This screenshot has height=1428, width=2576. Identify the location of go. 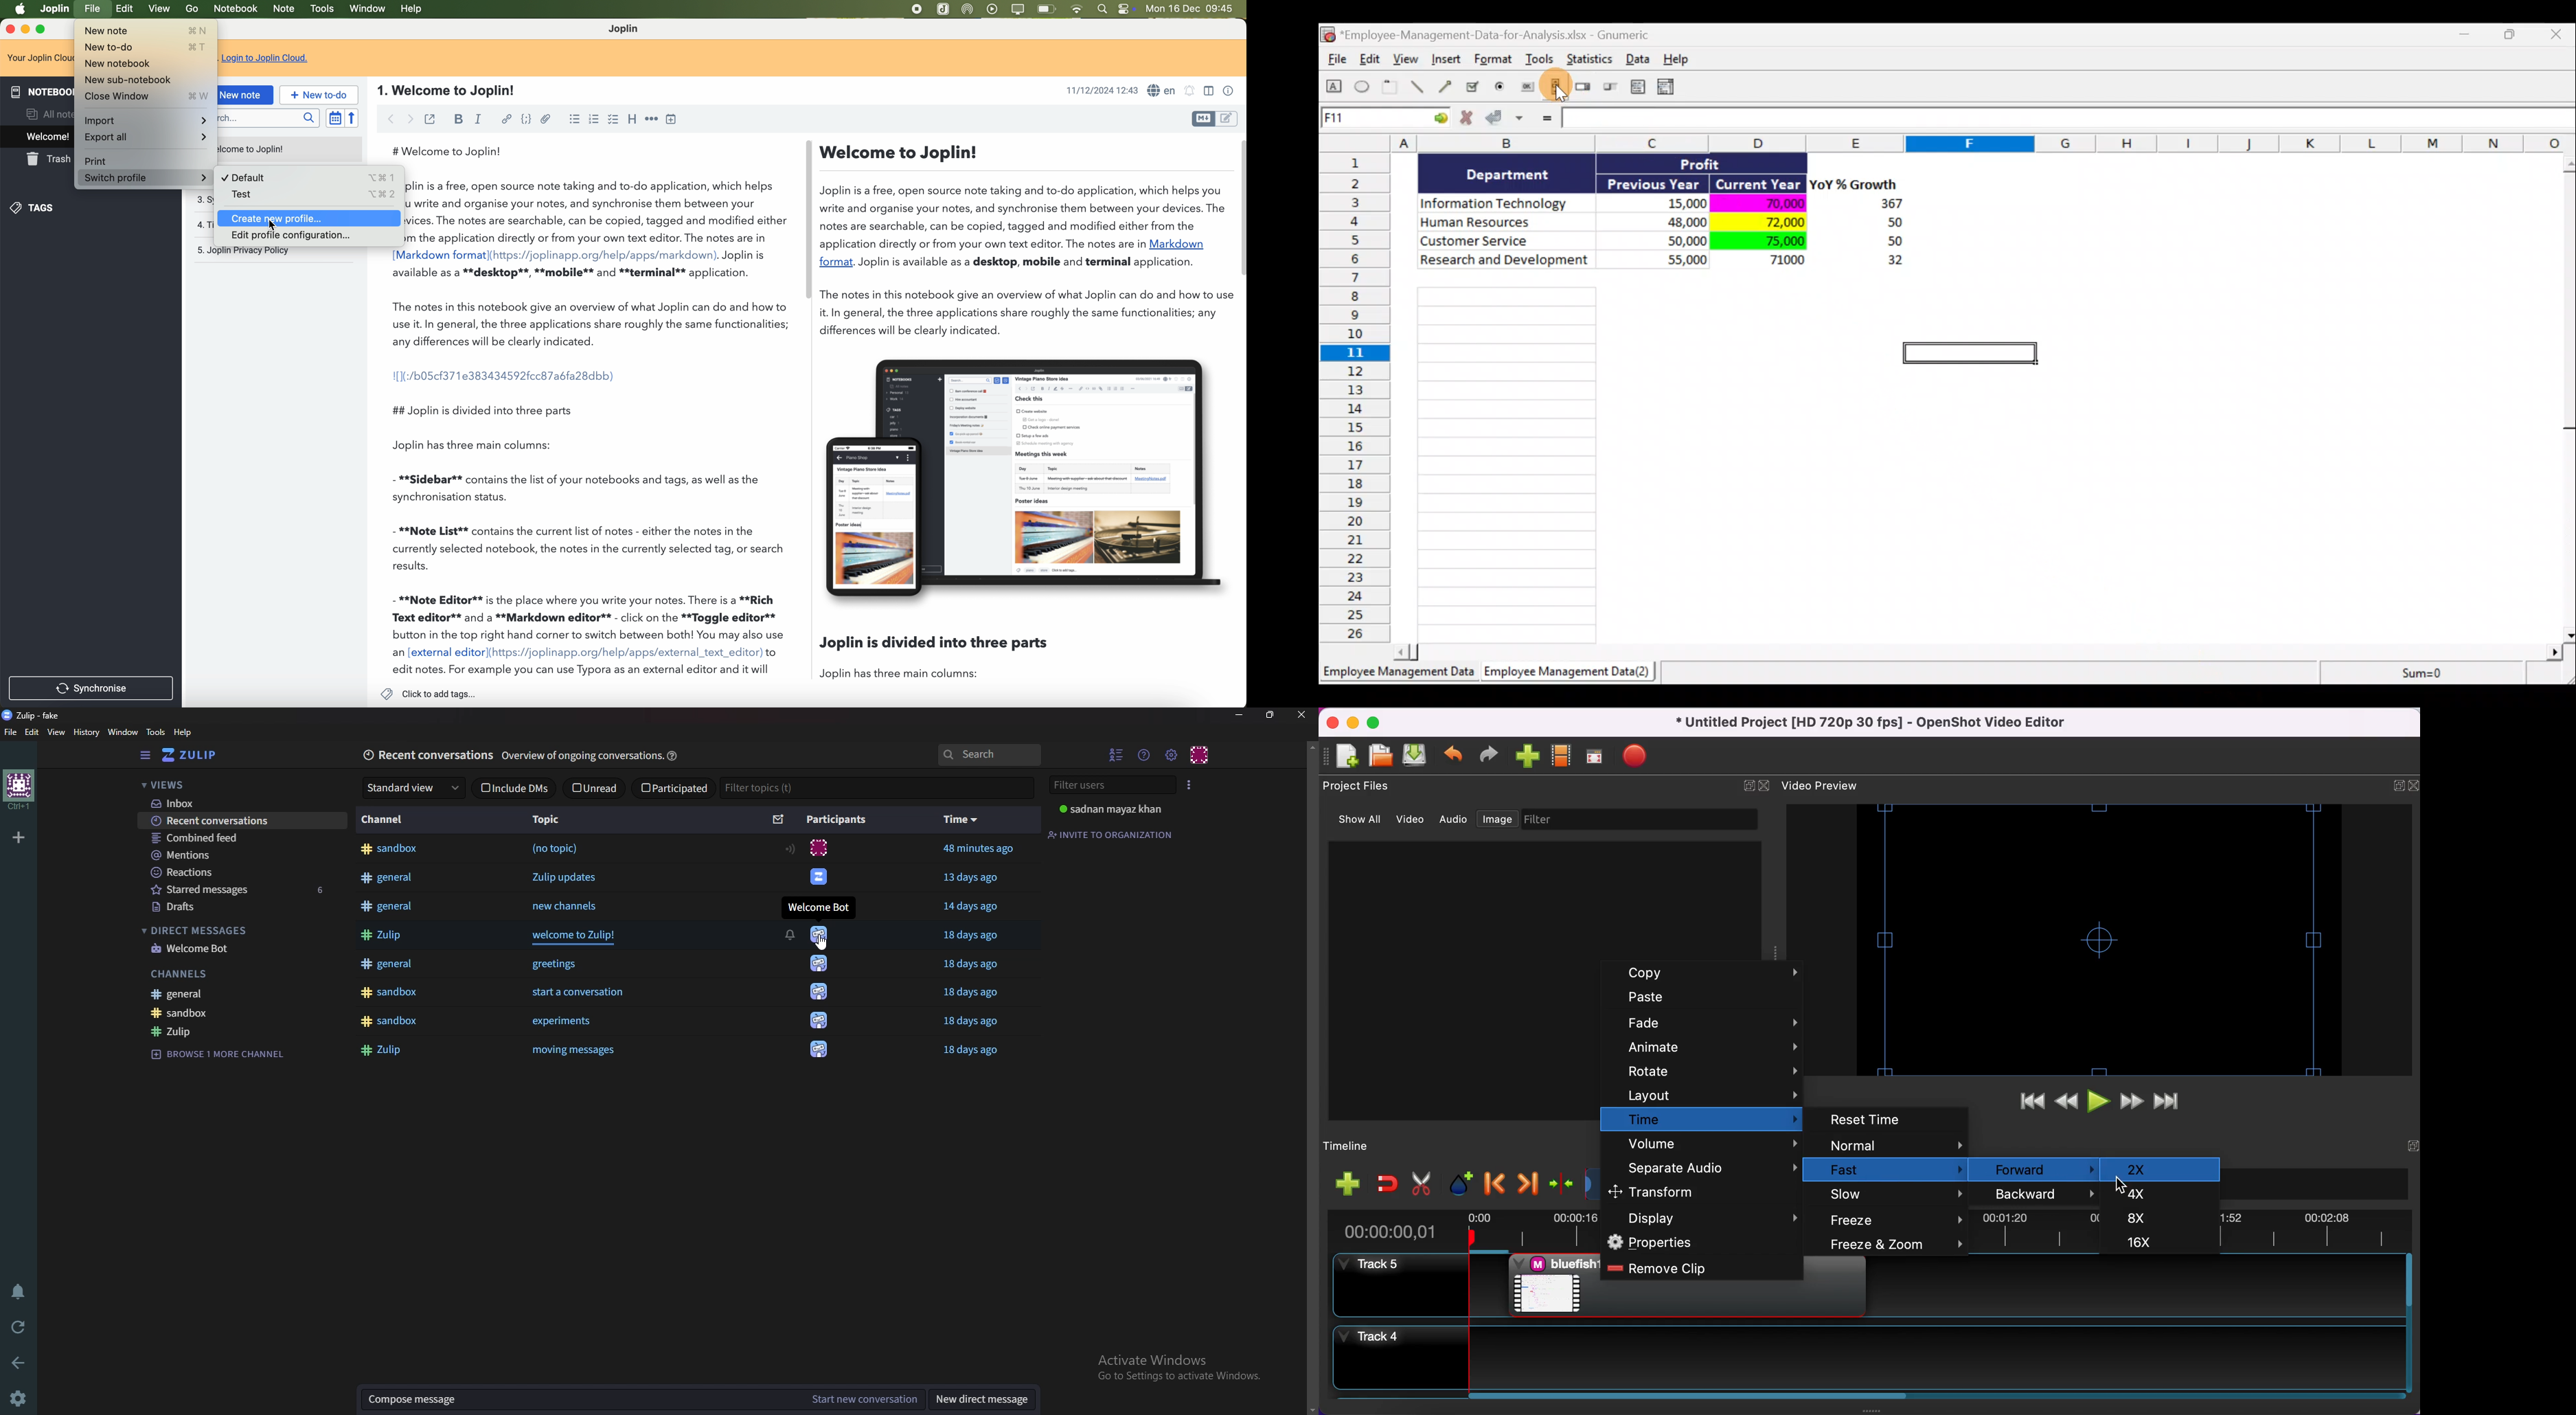
(191, 9).